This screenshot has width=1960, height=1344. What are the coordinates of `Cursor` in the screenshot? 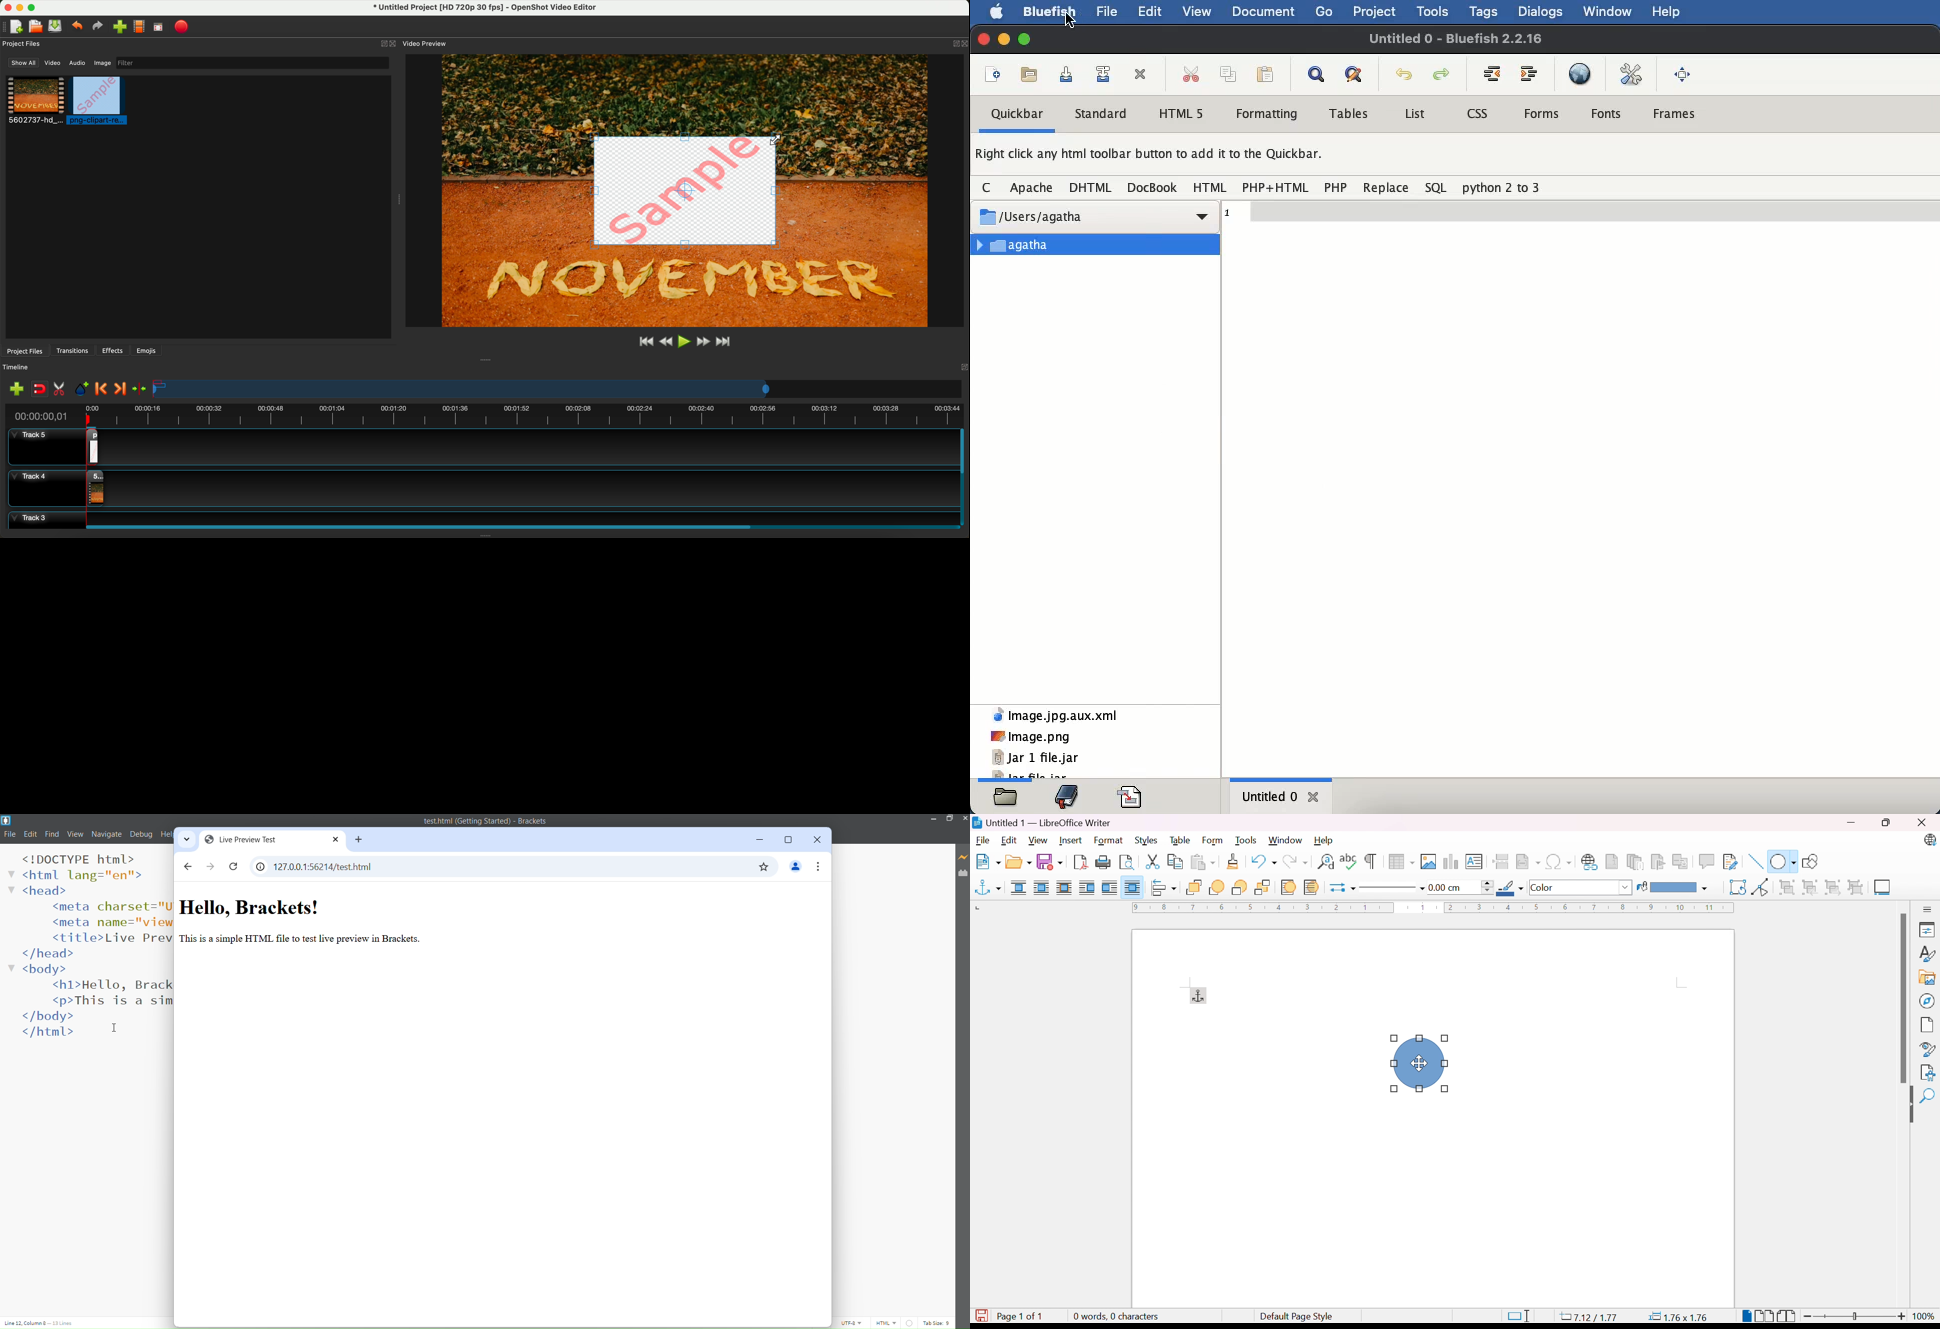 It's located at (1069, 21).